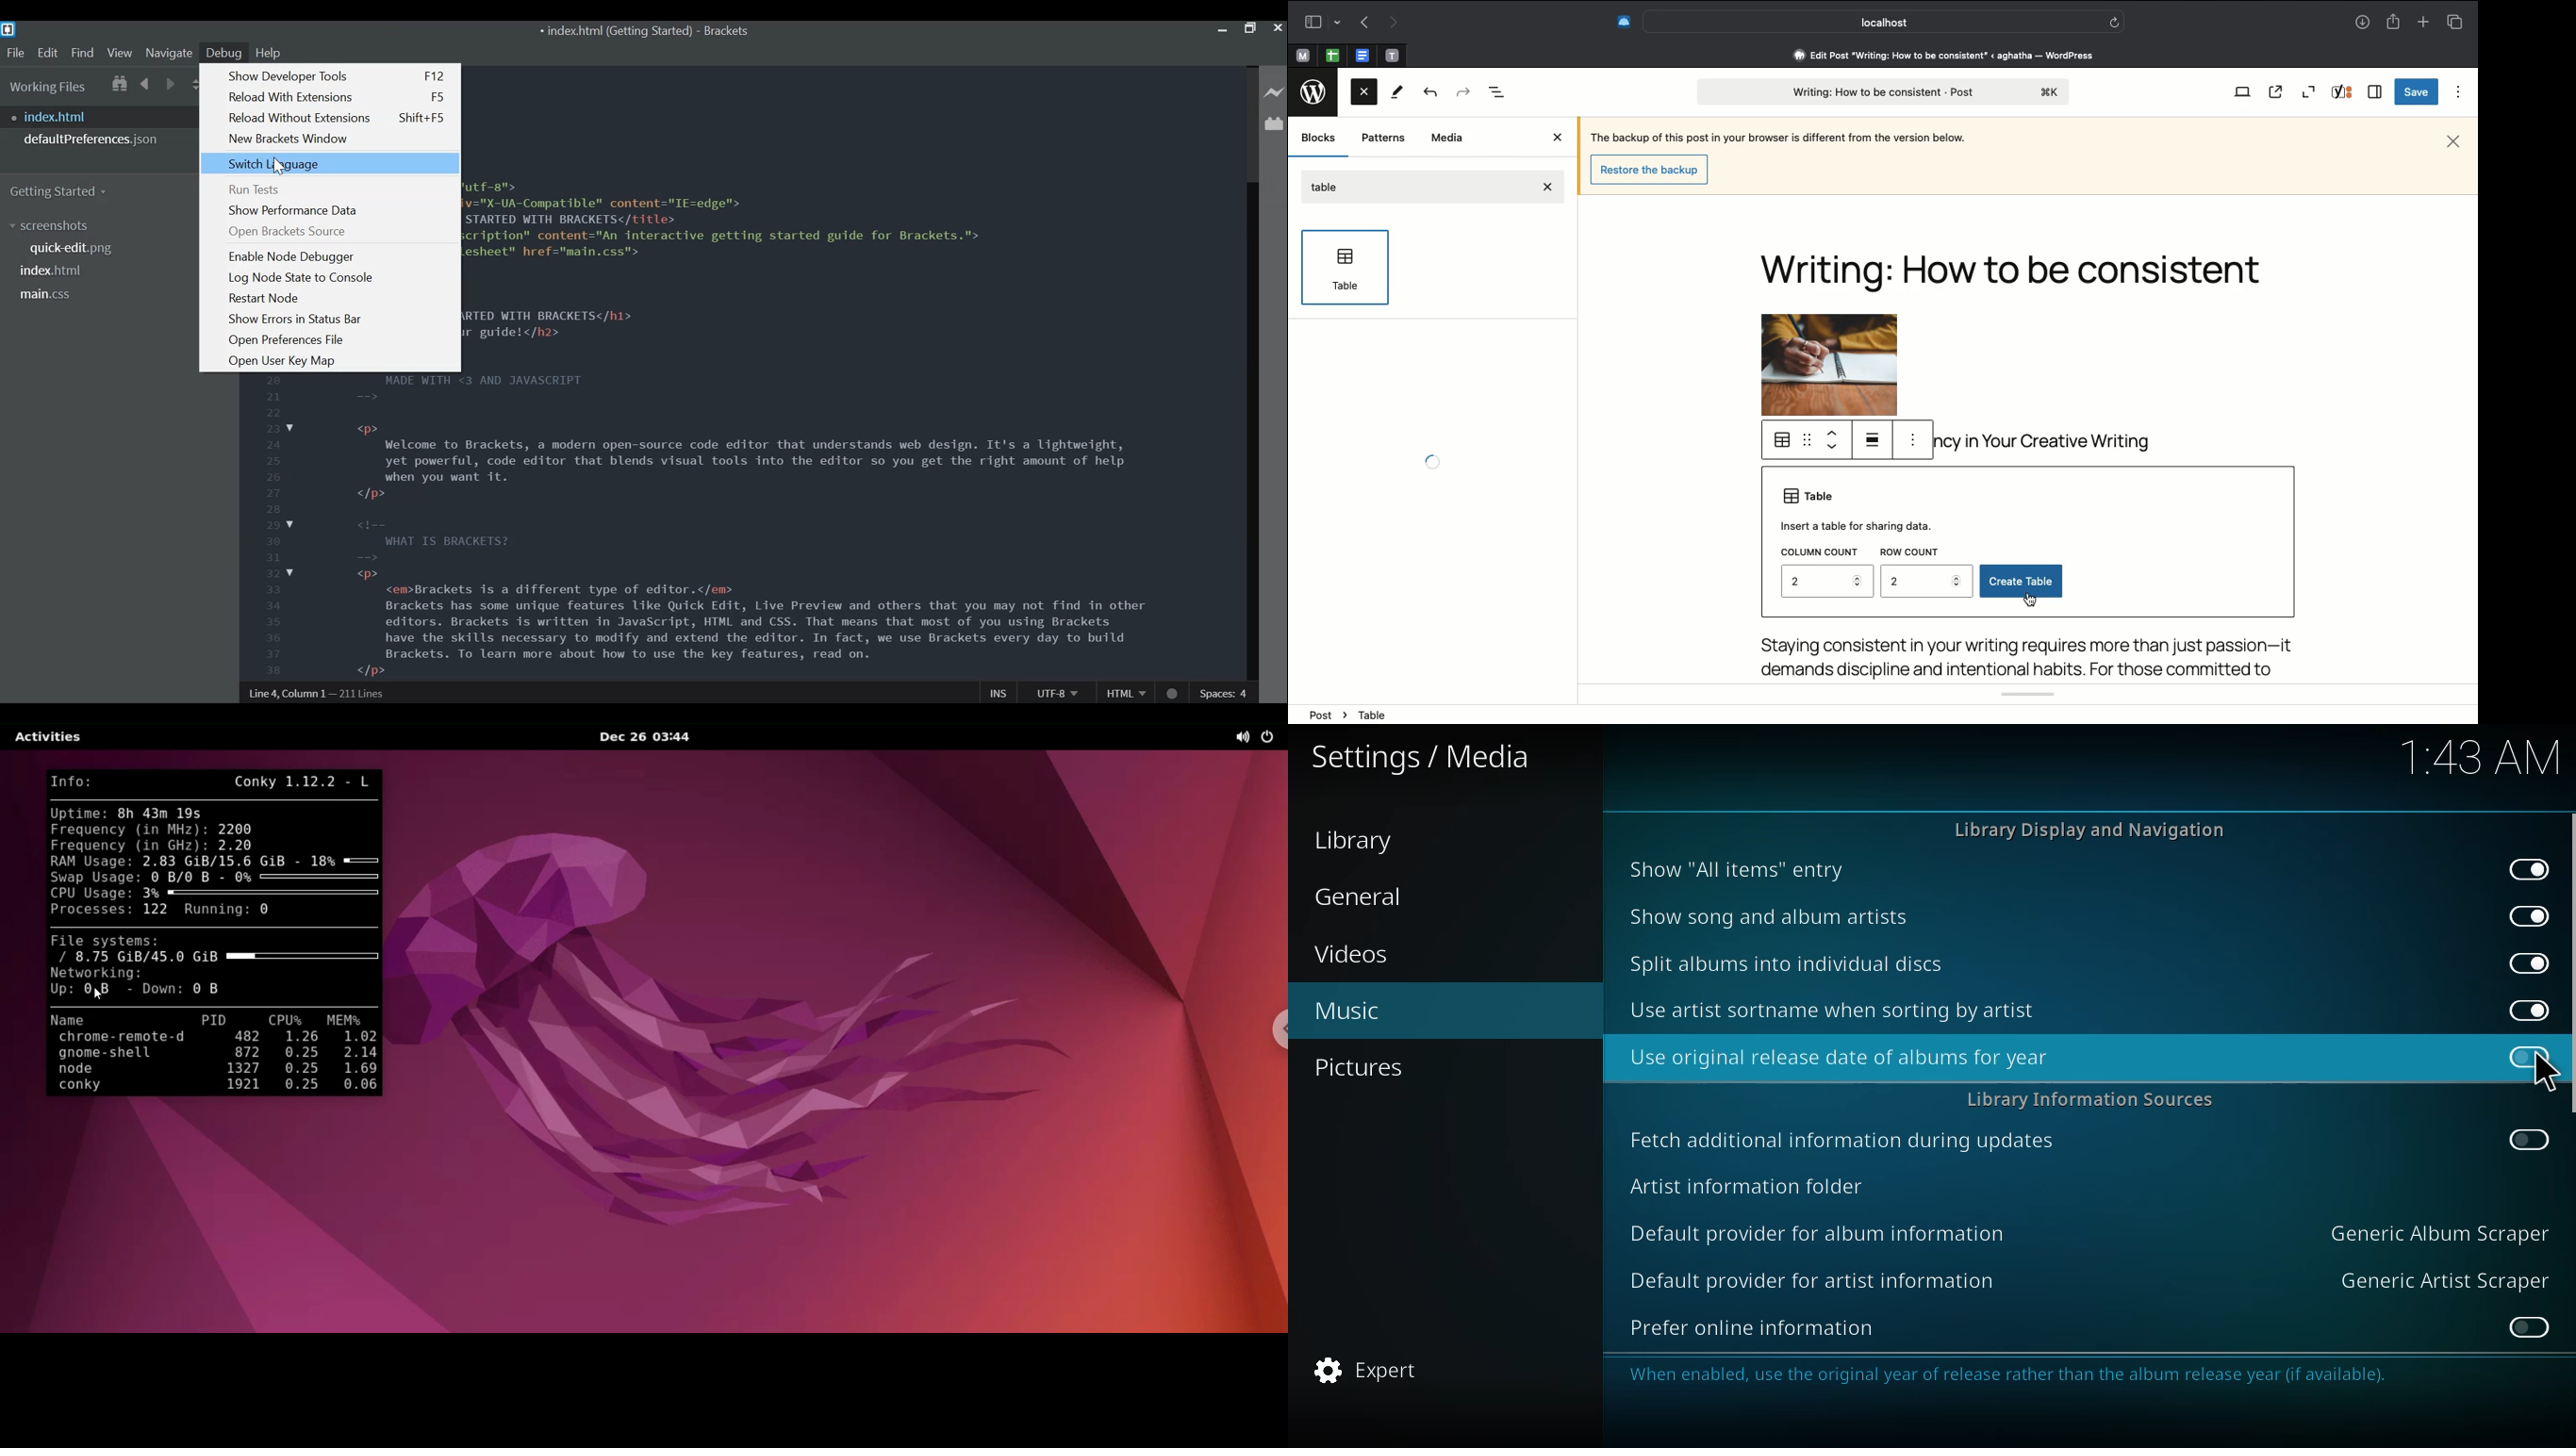  Describe the element at coordinates (266, 298) in the screenshot. I see `Restart Node` at that location.